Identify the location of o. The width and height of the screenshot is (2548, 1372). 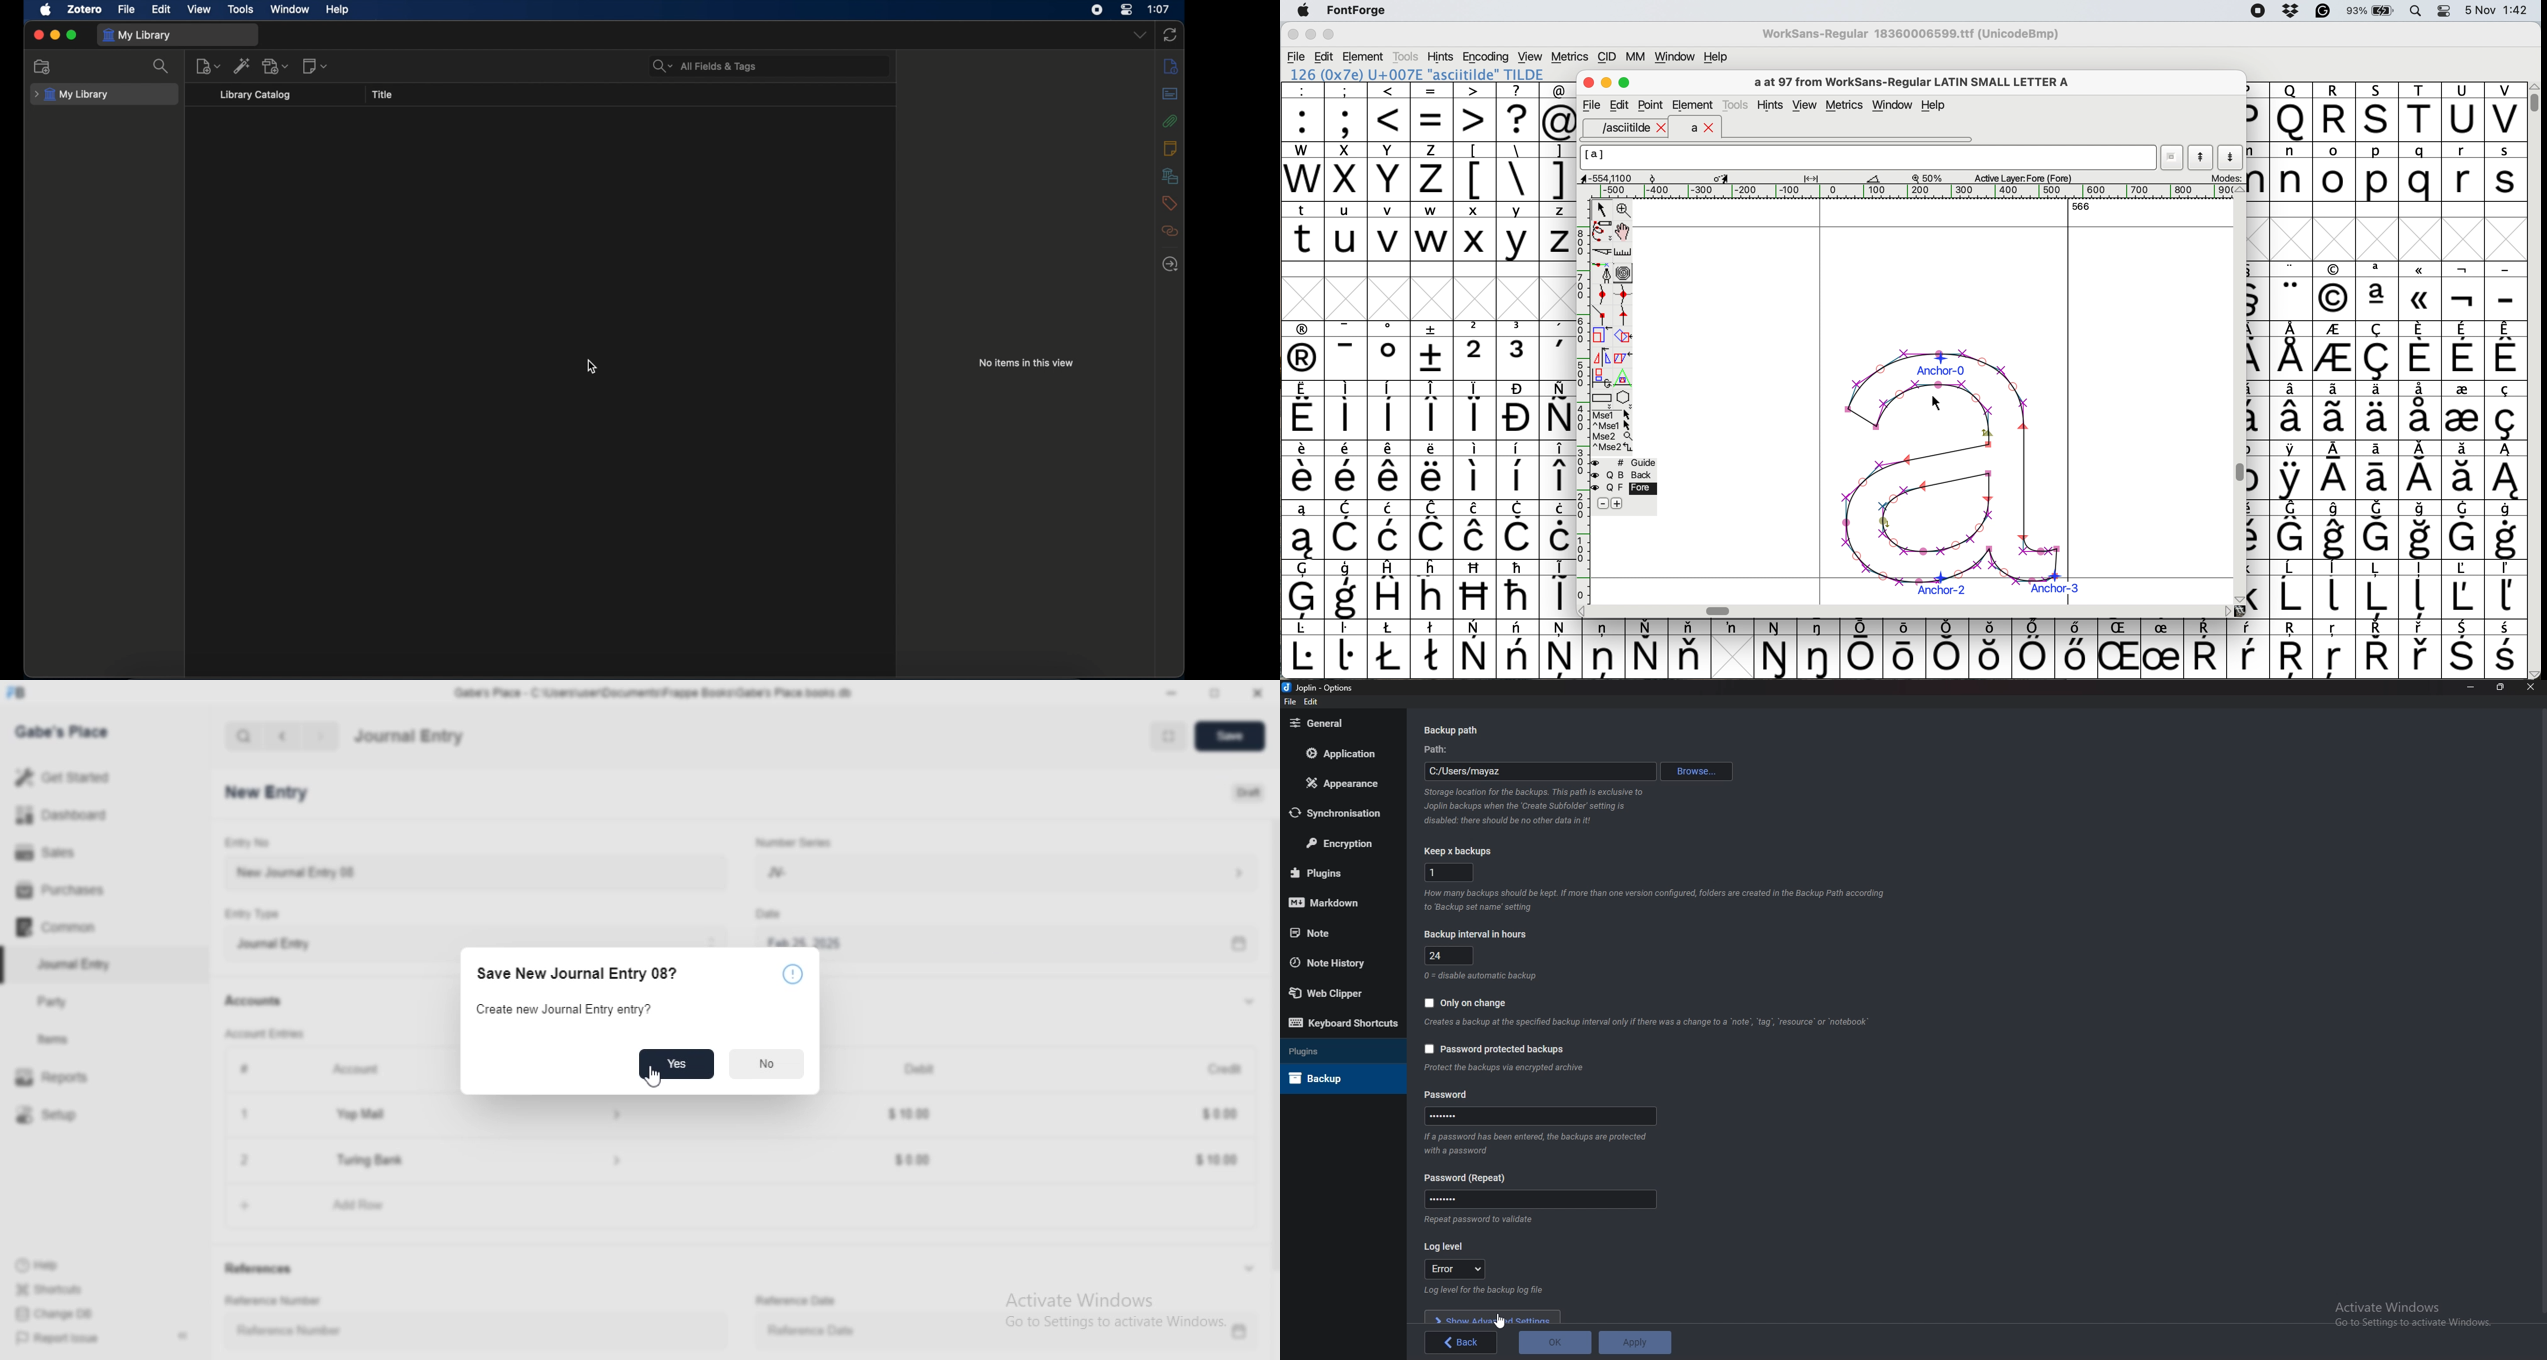
(2336, 173).